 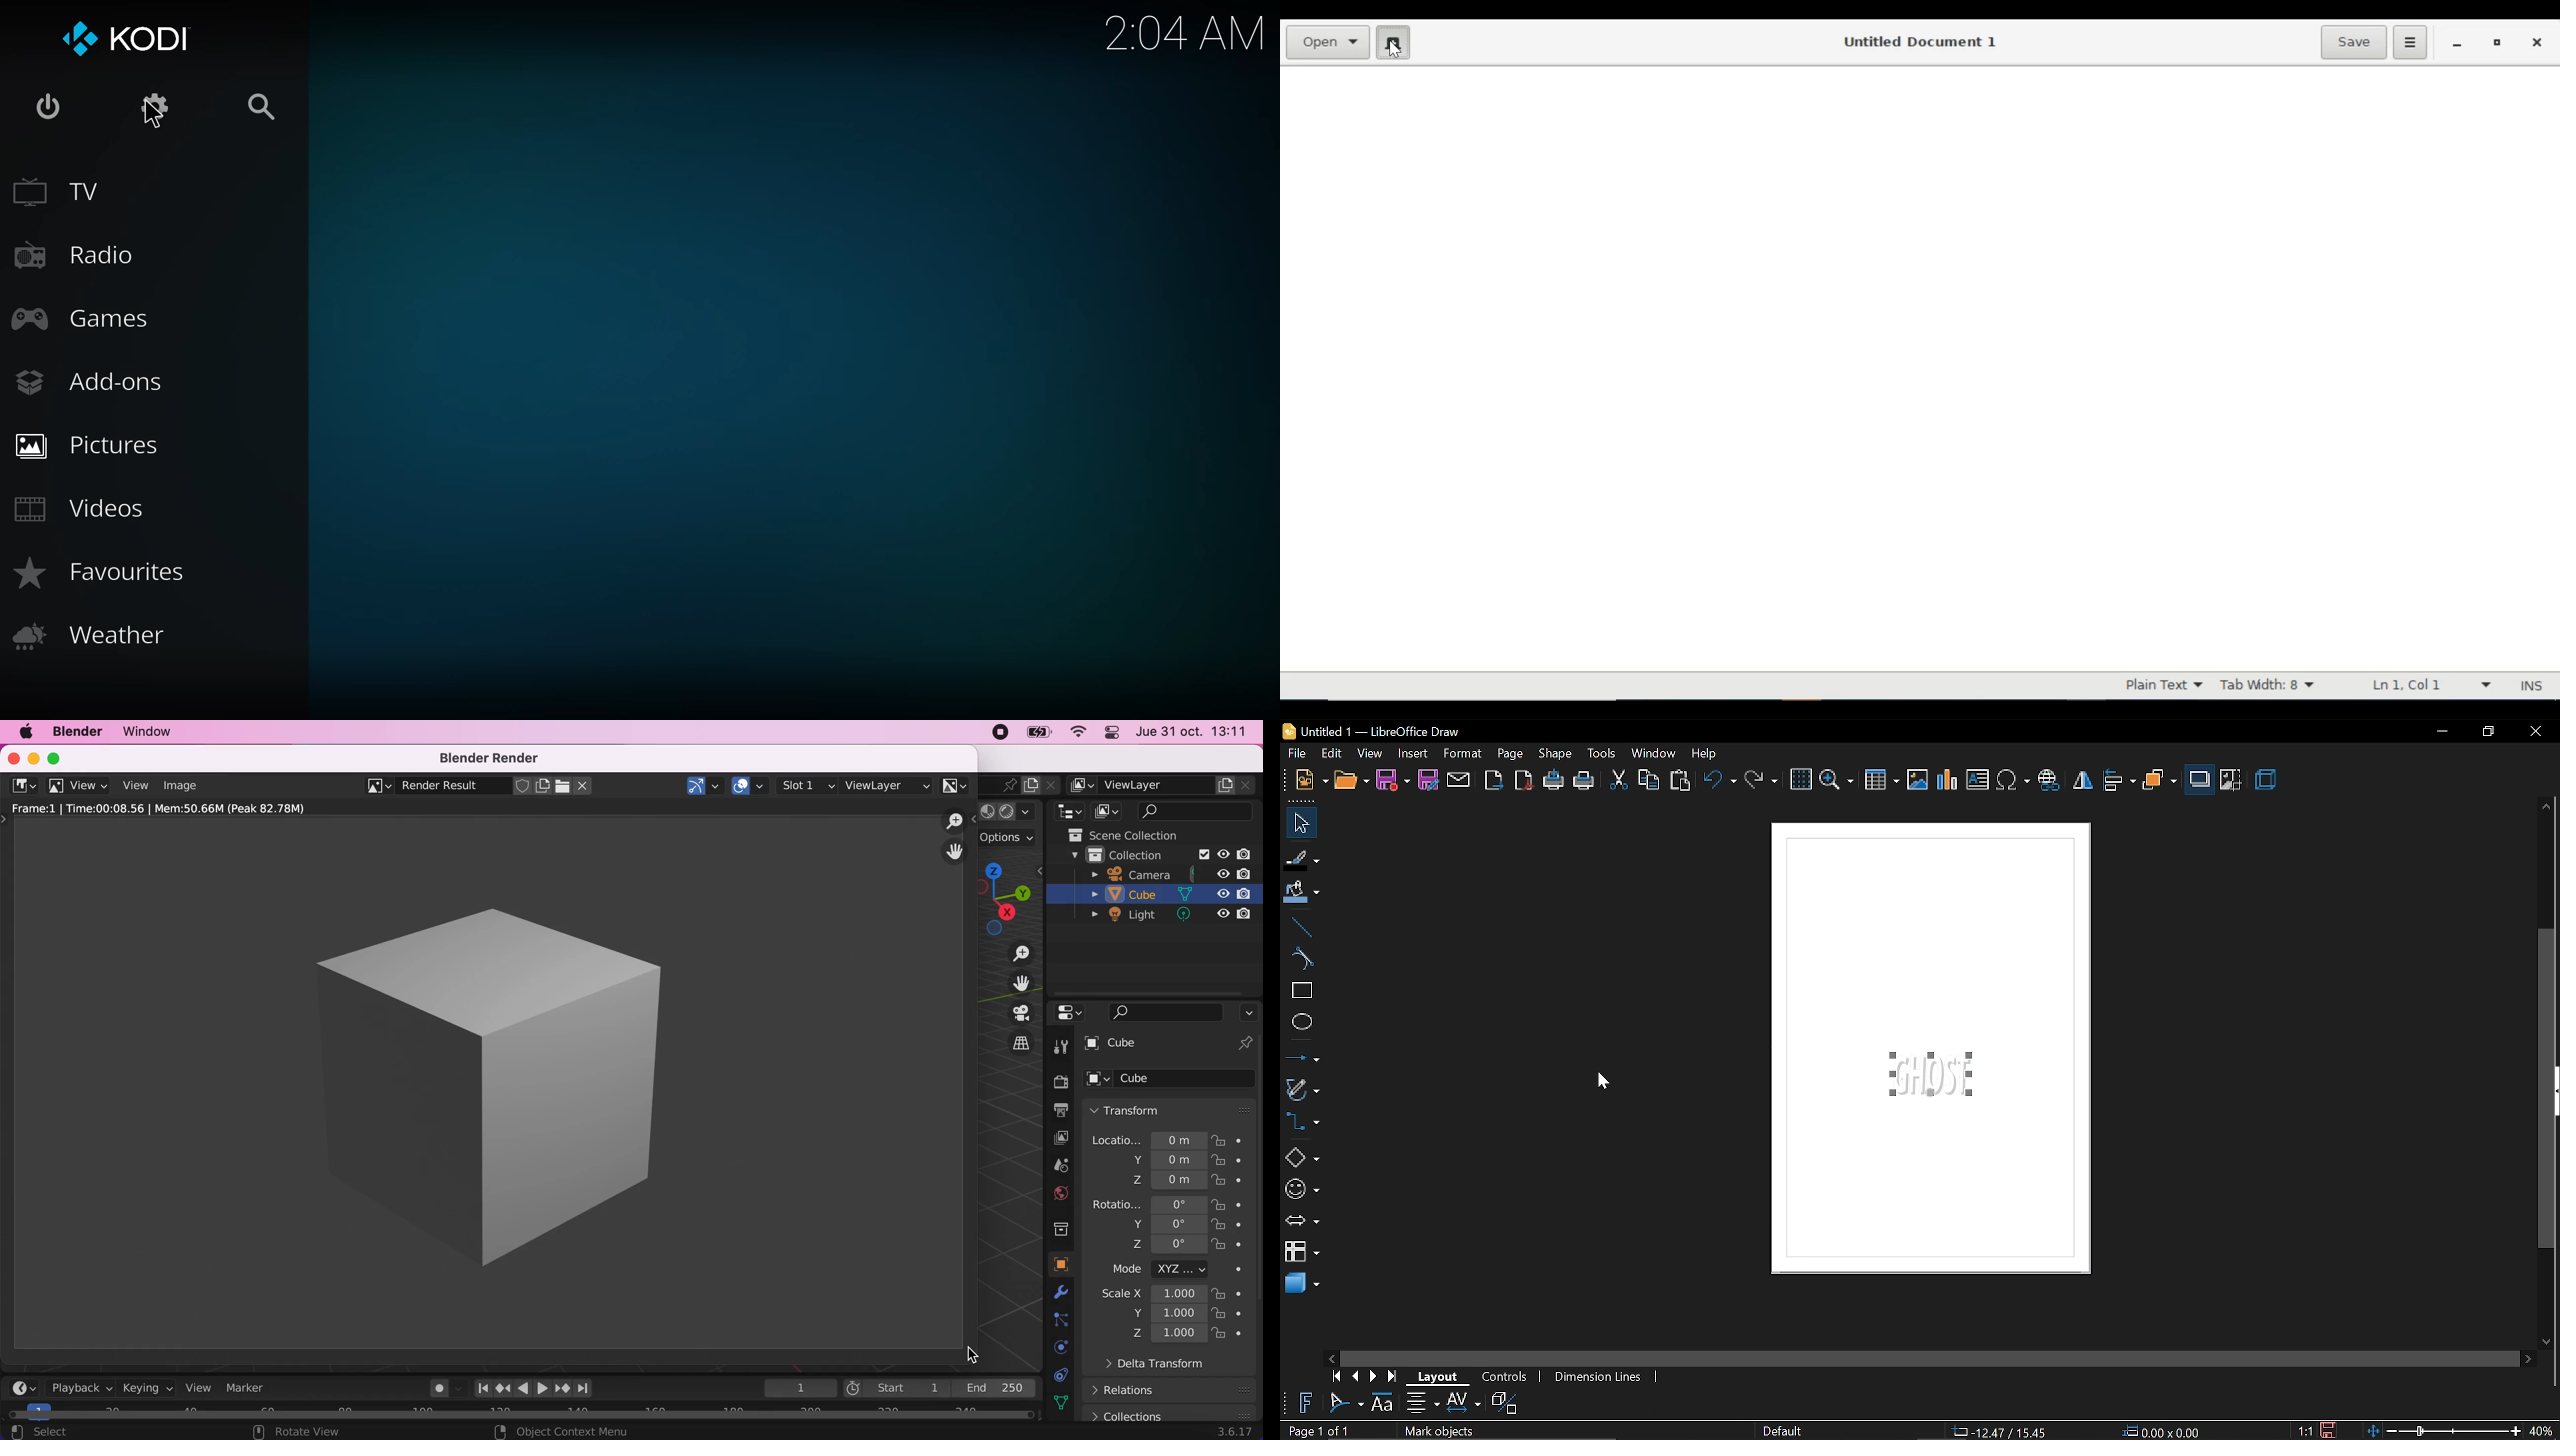 What do you see at coordinates (1422, 1406) in the screenshot?
I see `alignment` at bounding box center [1422, 1406].